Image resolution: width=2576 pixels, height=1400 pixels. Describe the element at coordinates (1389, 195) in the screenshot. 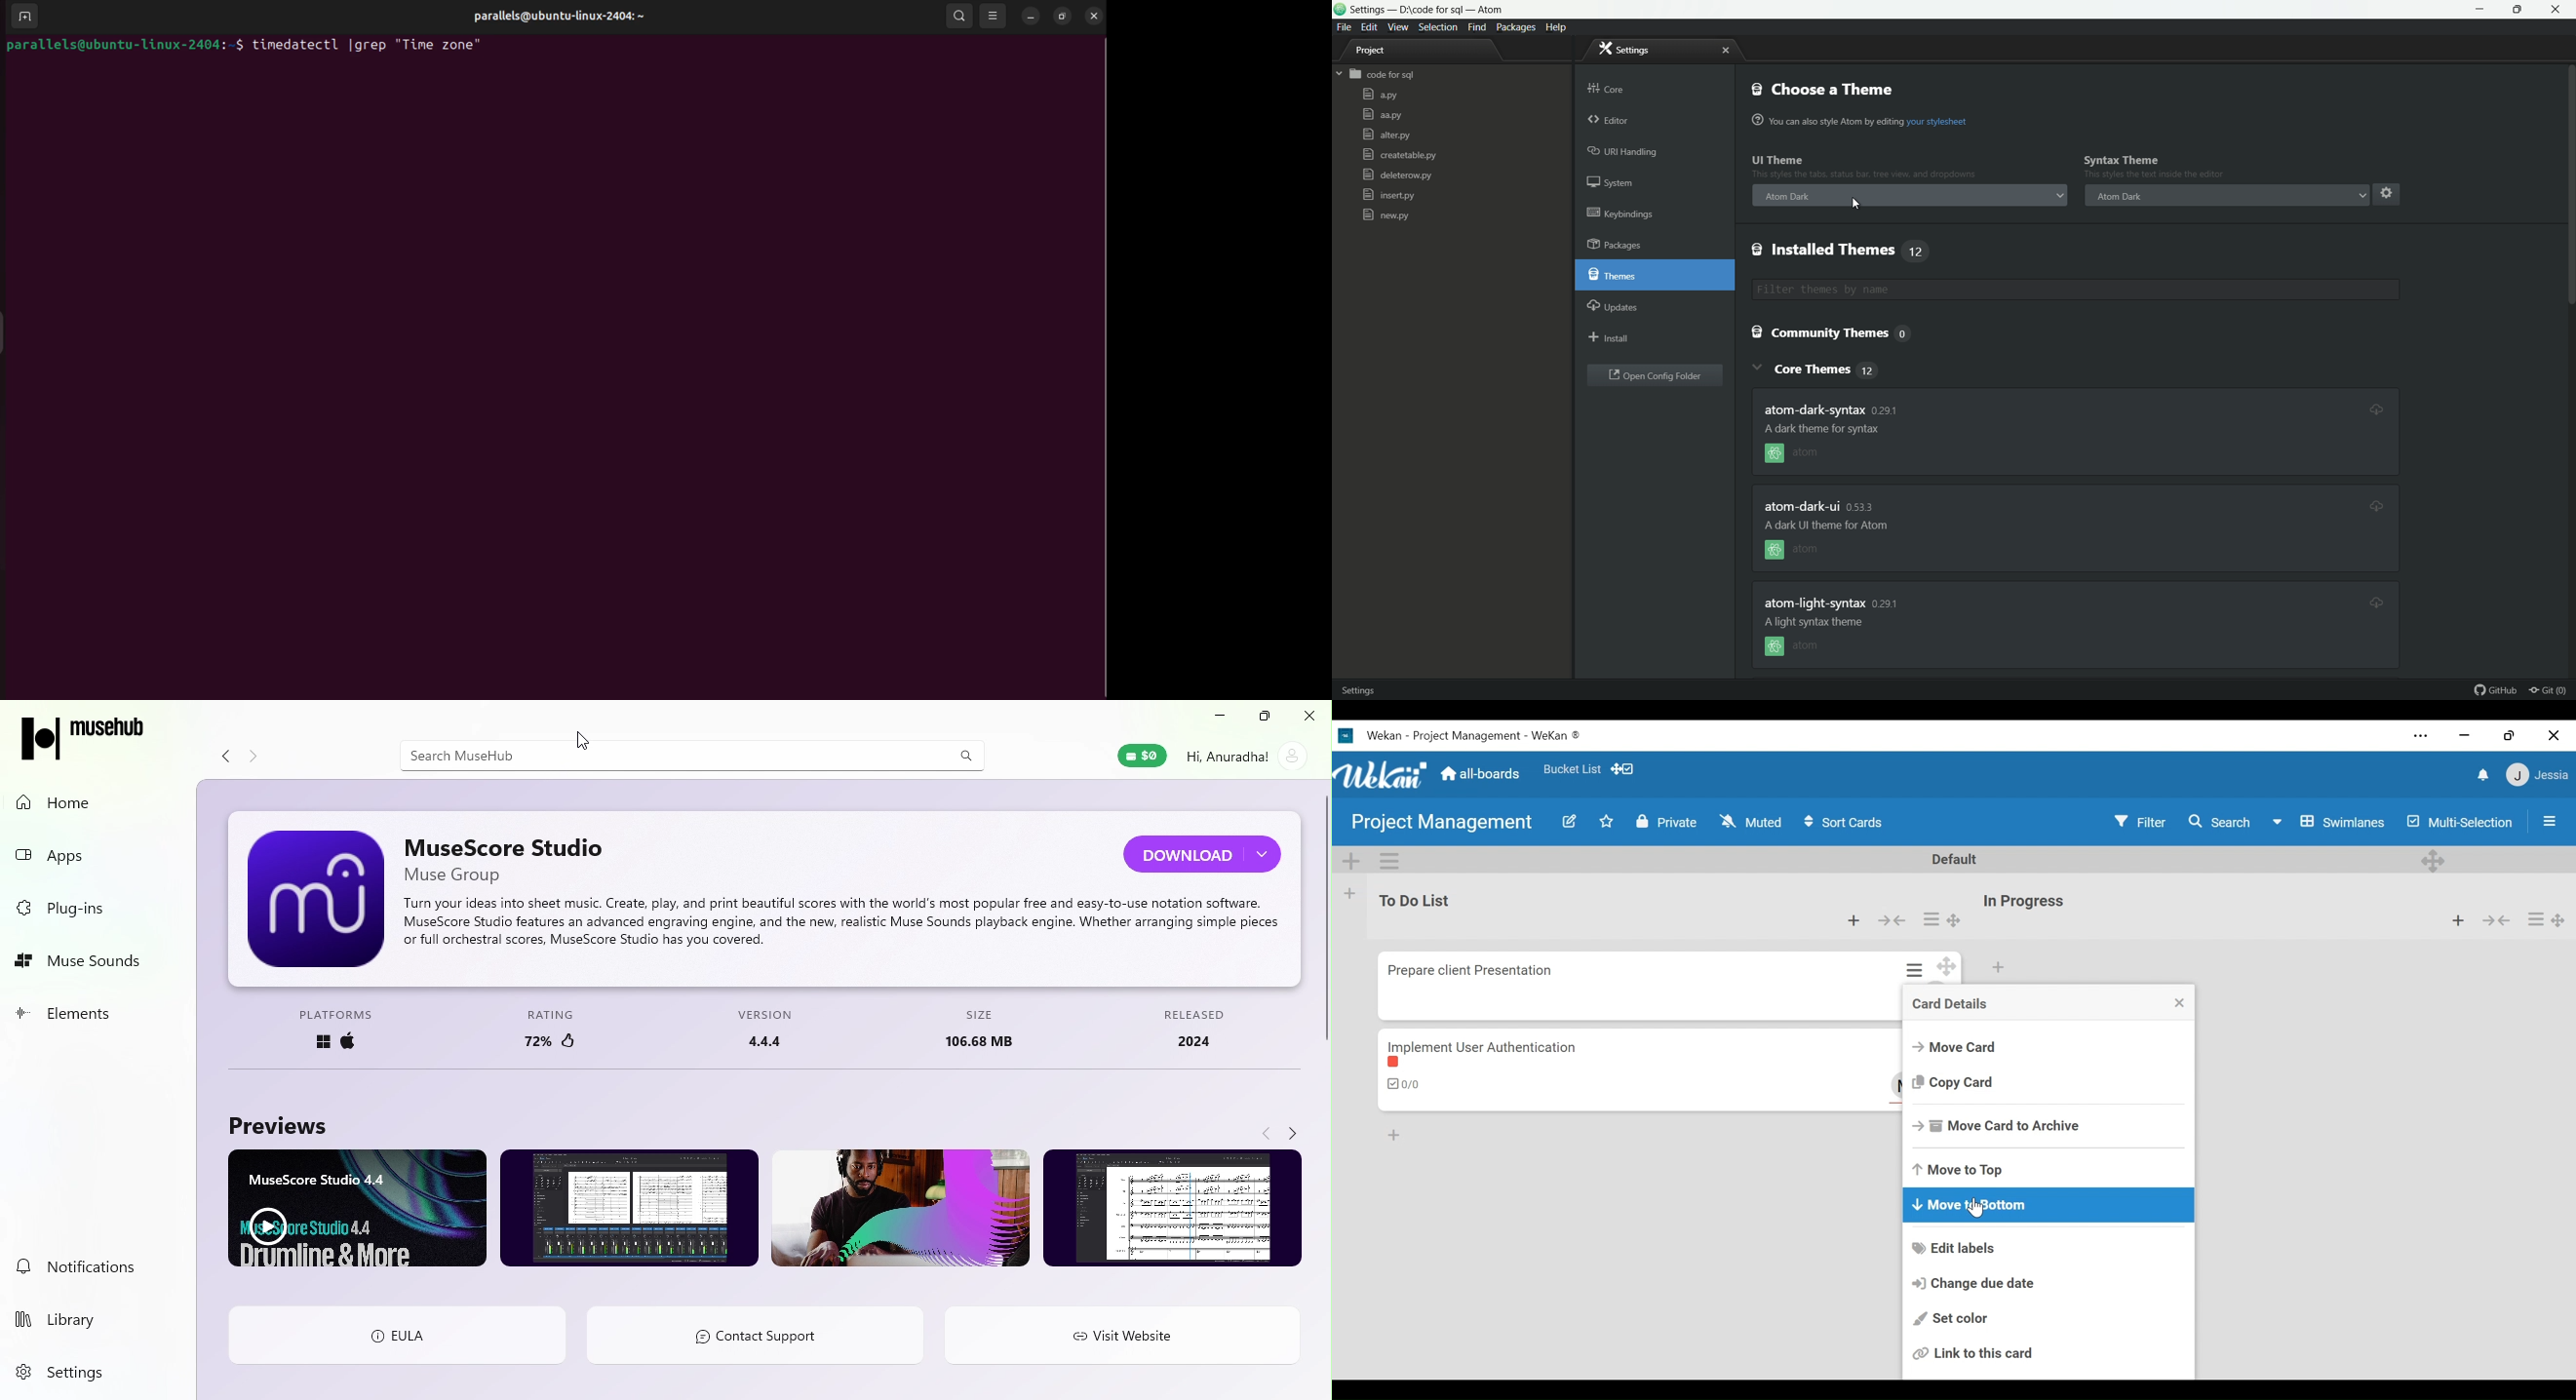

I see `insert.py file` at that location.